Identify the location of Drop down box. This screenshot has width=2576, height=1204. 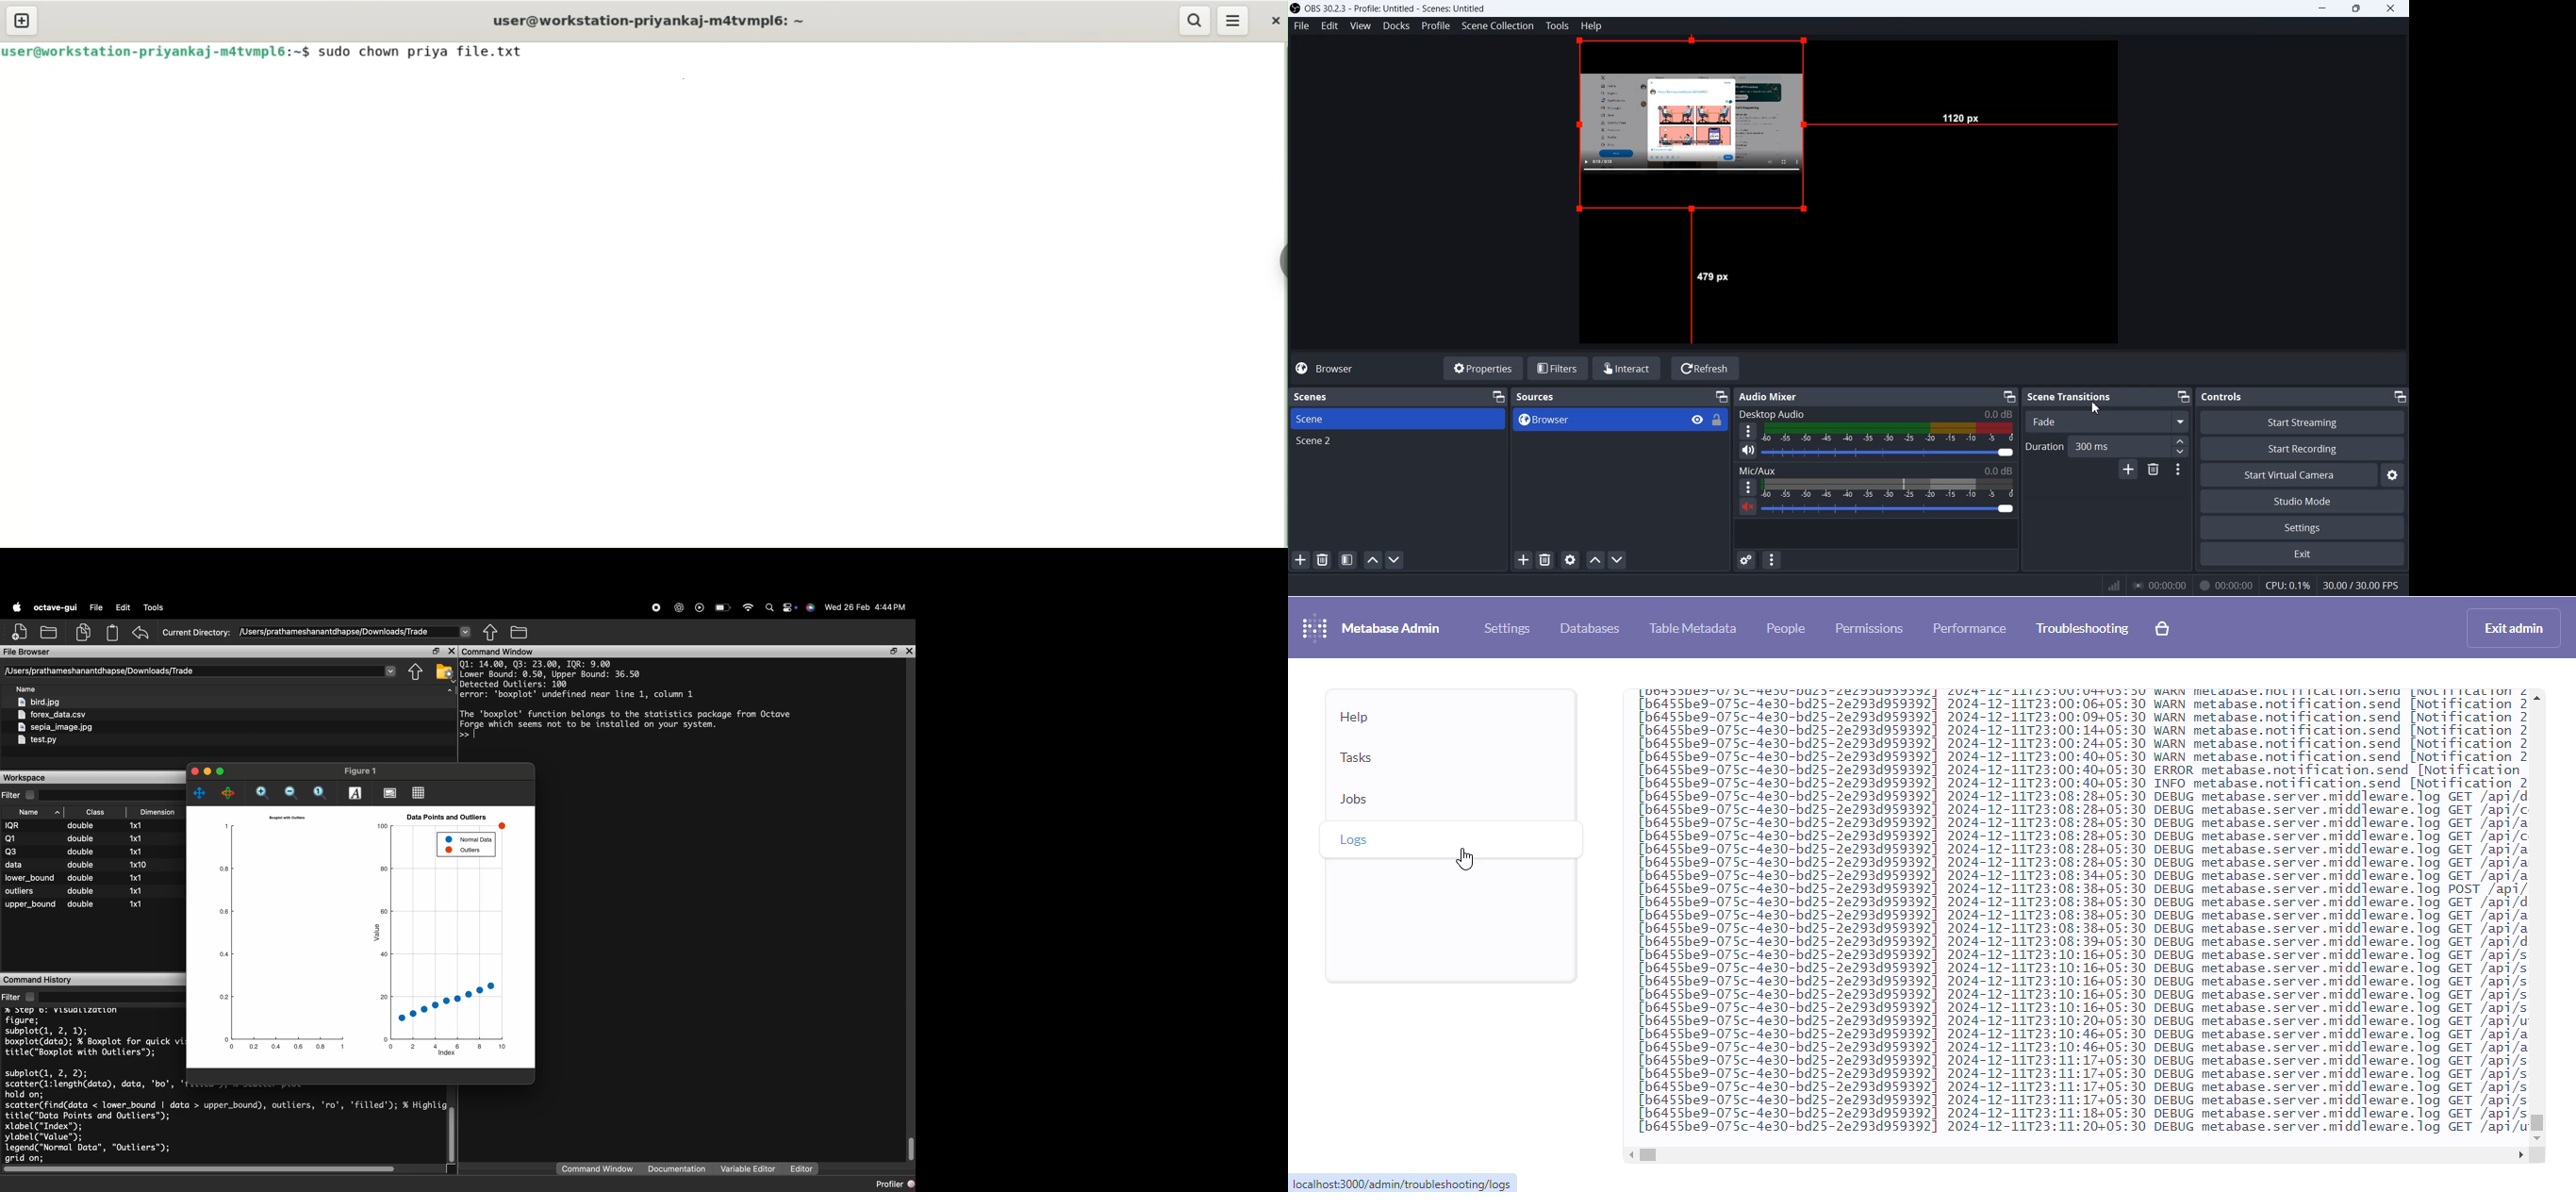
(2179, 421).